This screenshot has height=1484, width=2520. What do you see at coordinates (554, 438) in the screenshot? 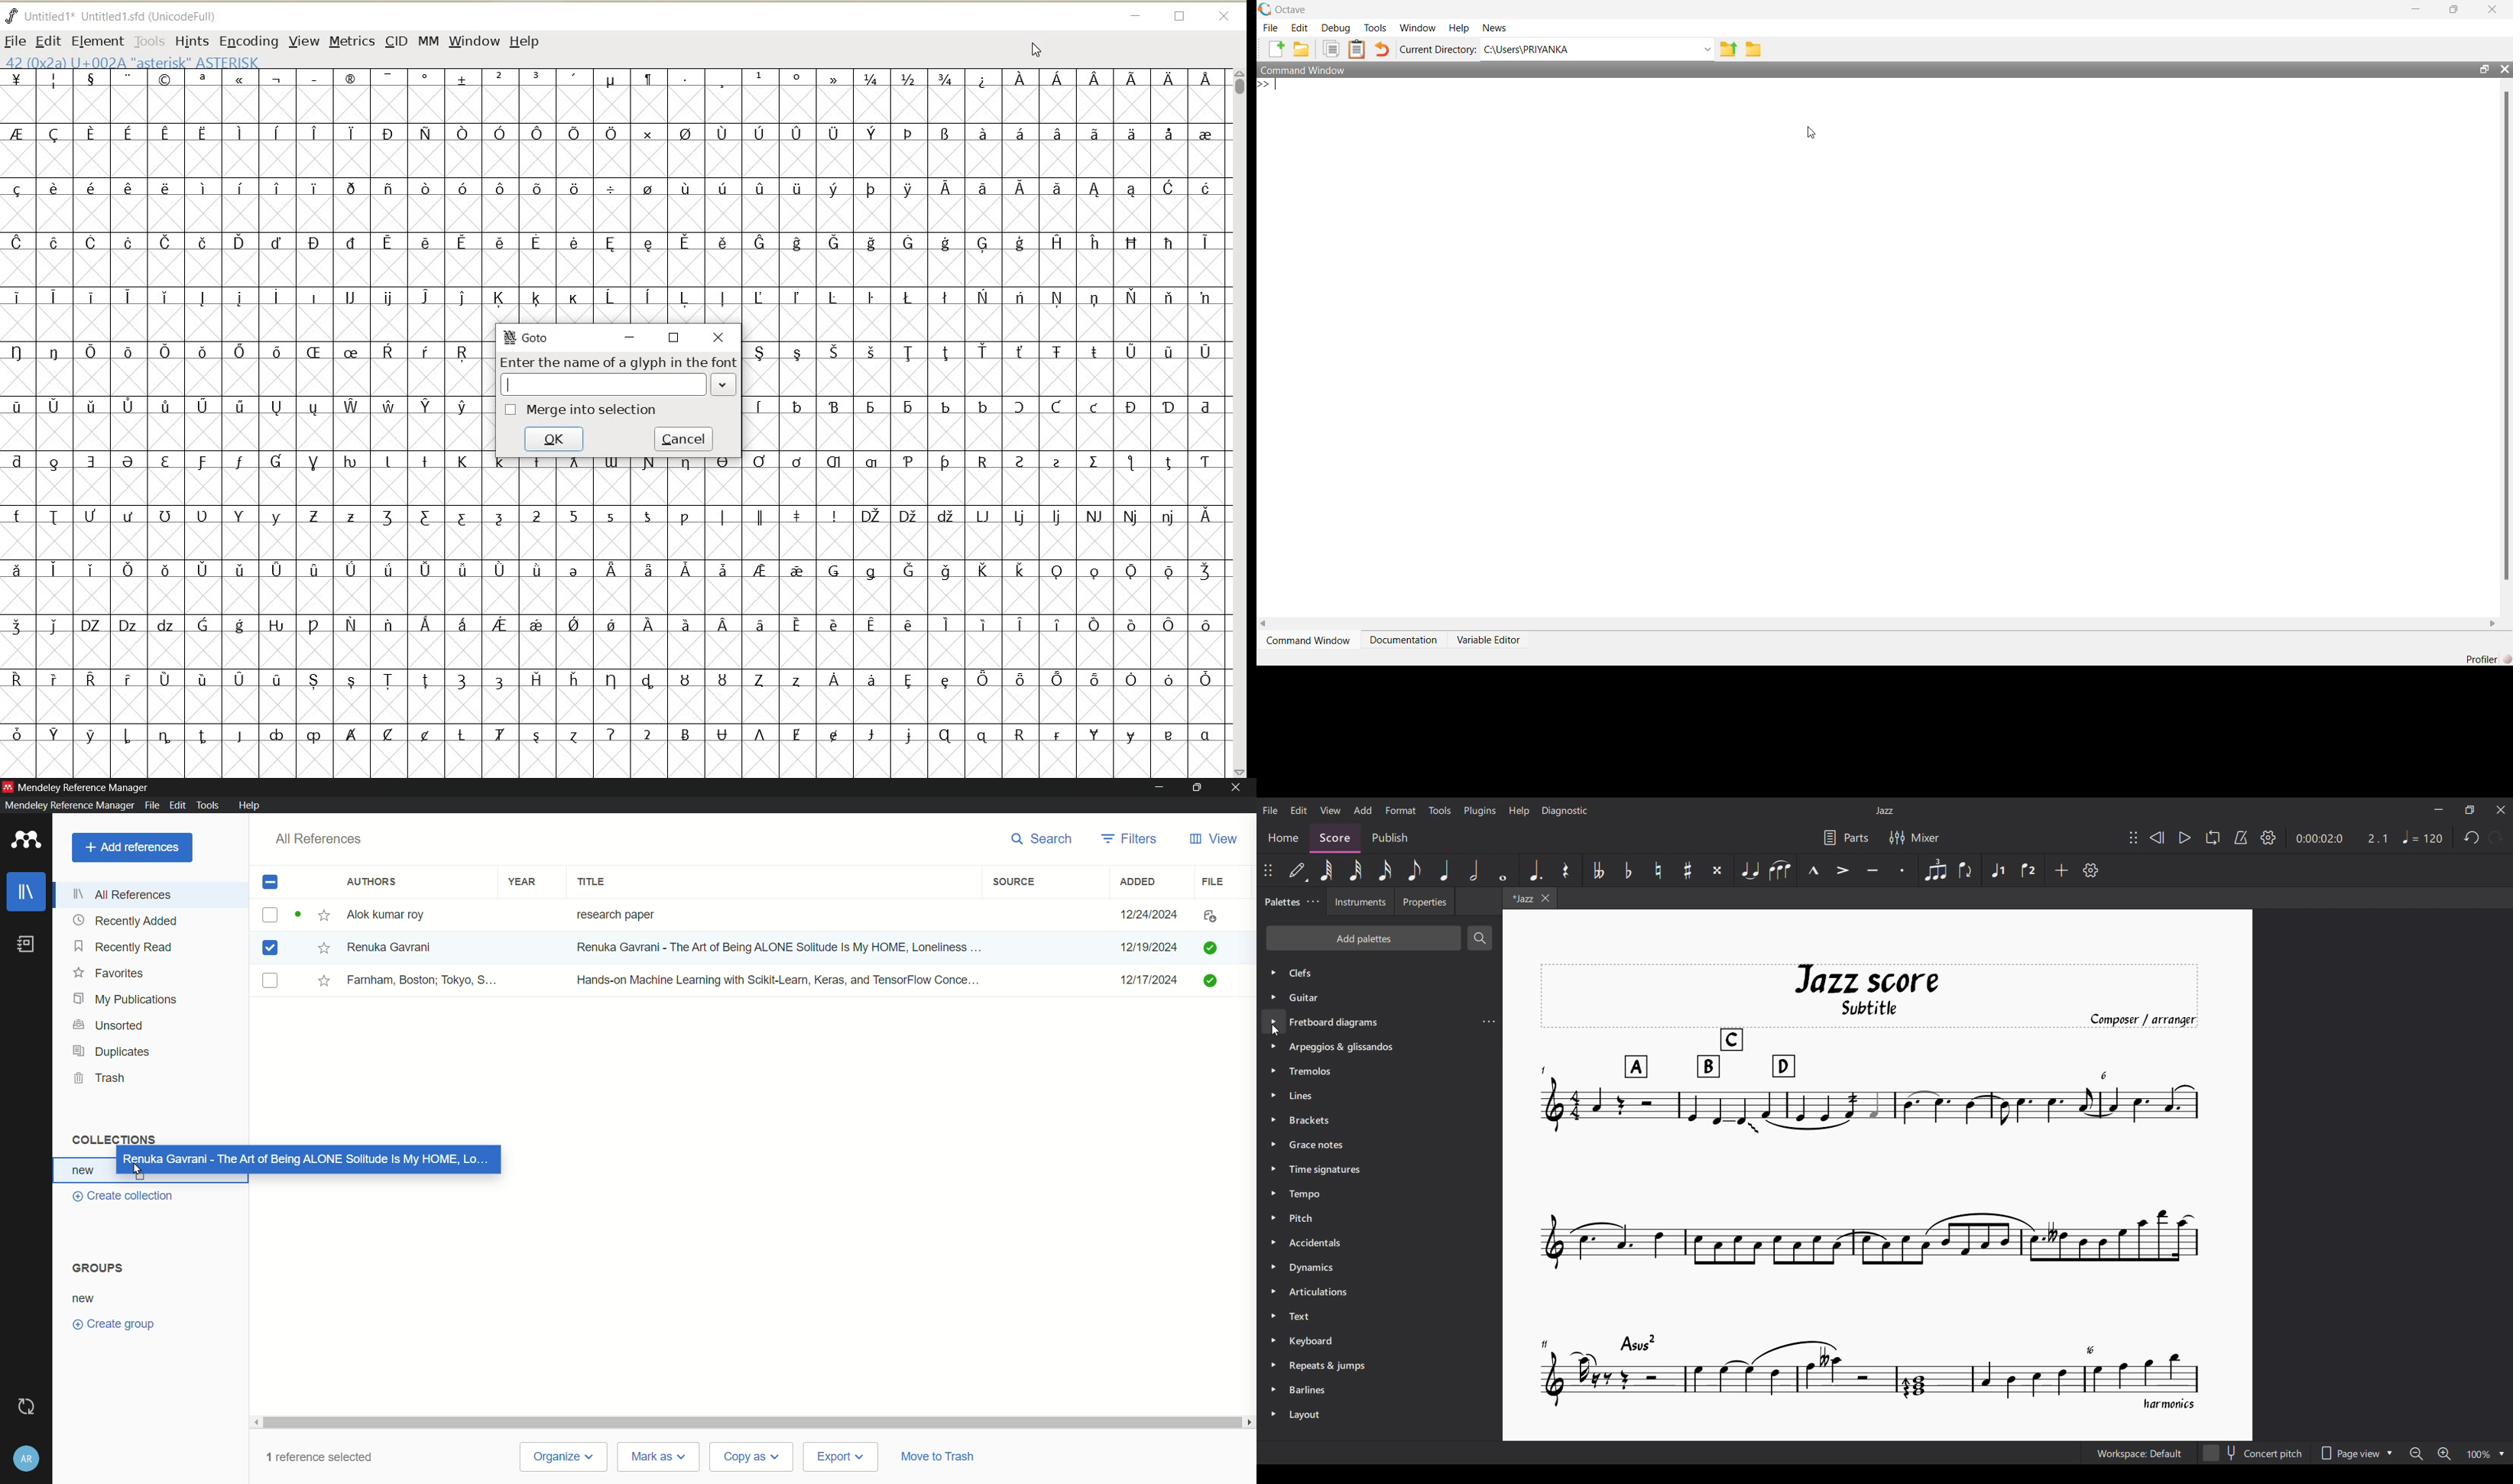
I see `ok` at bounding box center [554, 438].